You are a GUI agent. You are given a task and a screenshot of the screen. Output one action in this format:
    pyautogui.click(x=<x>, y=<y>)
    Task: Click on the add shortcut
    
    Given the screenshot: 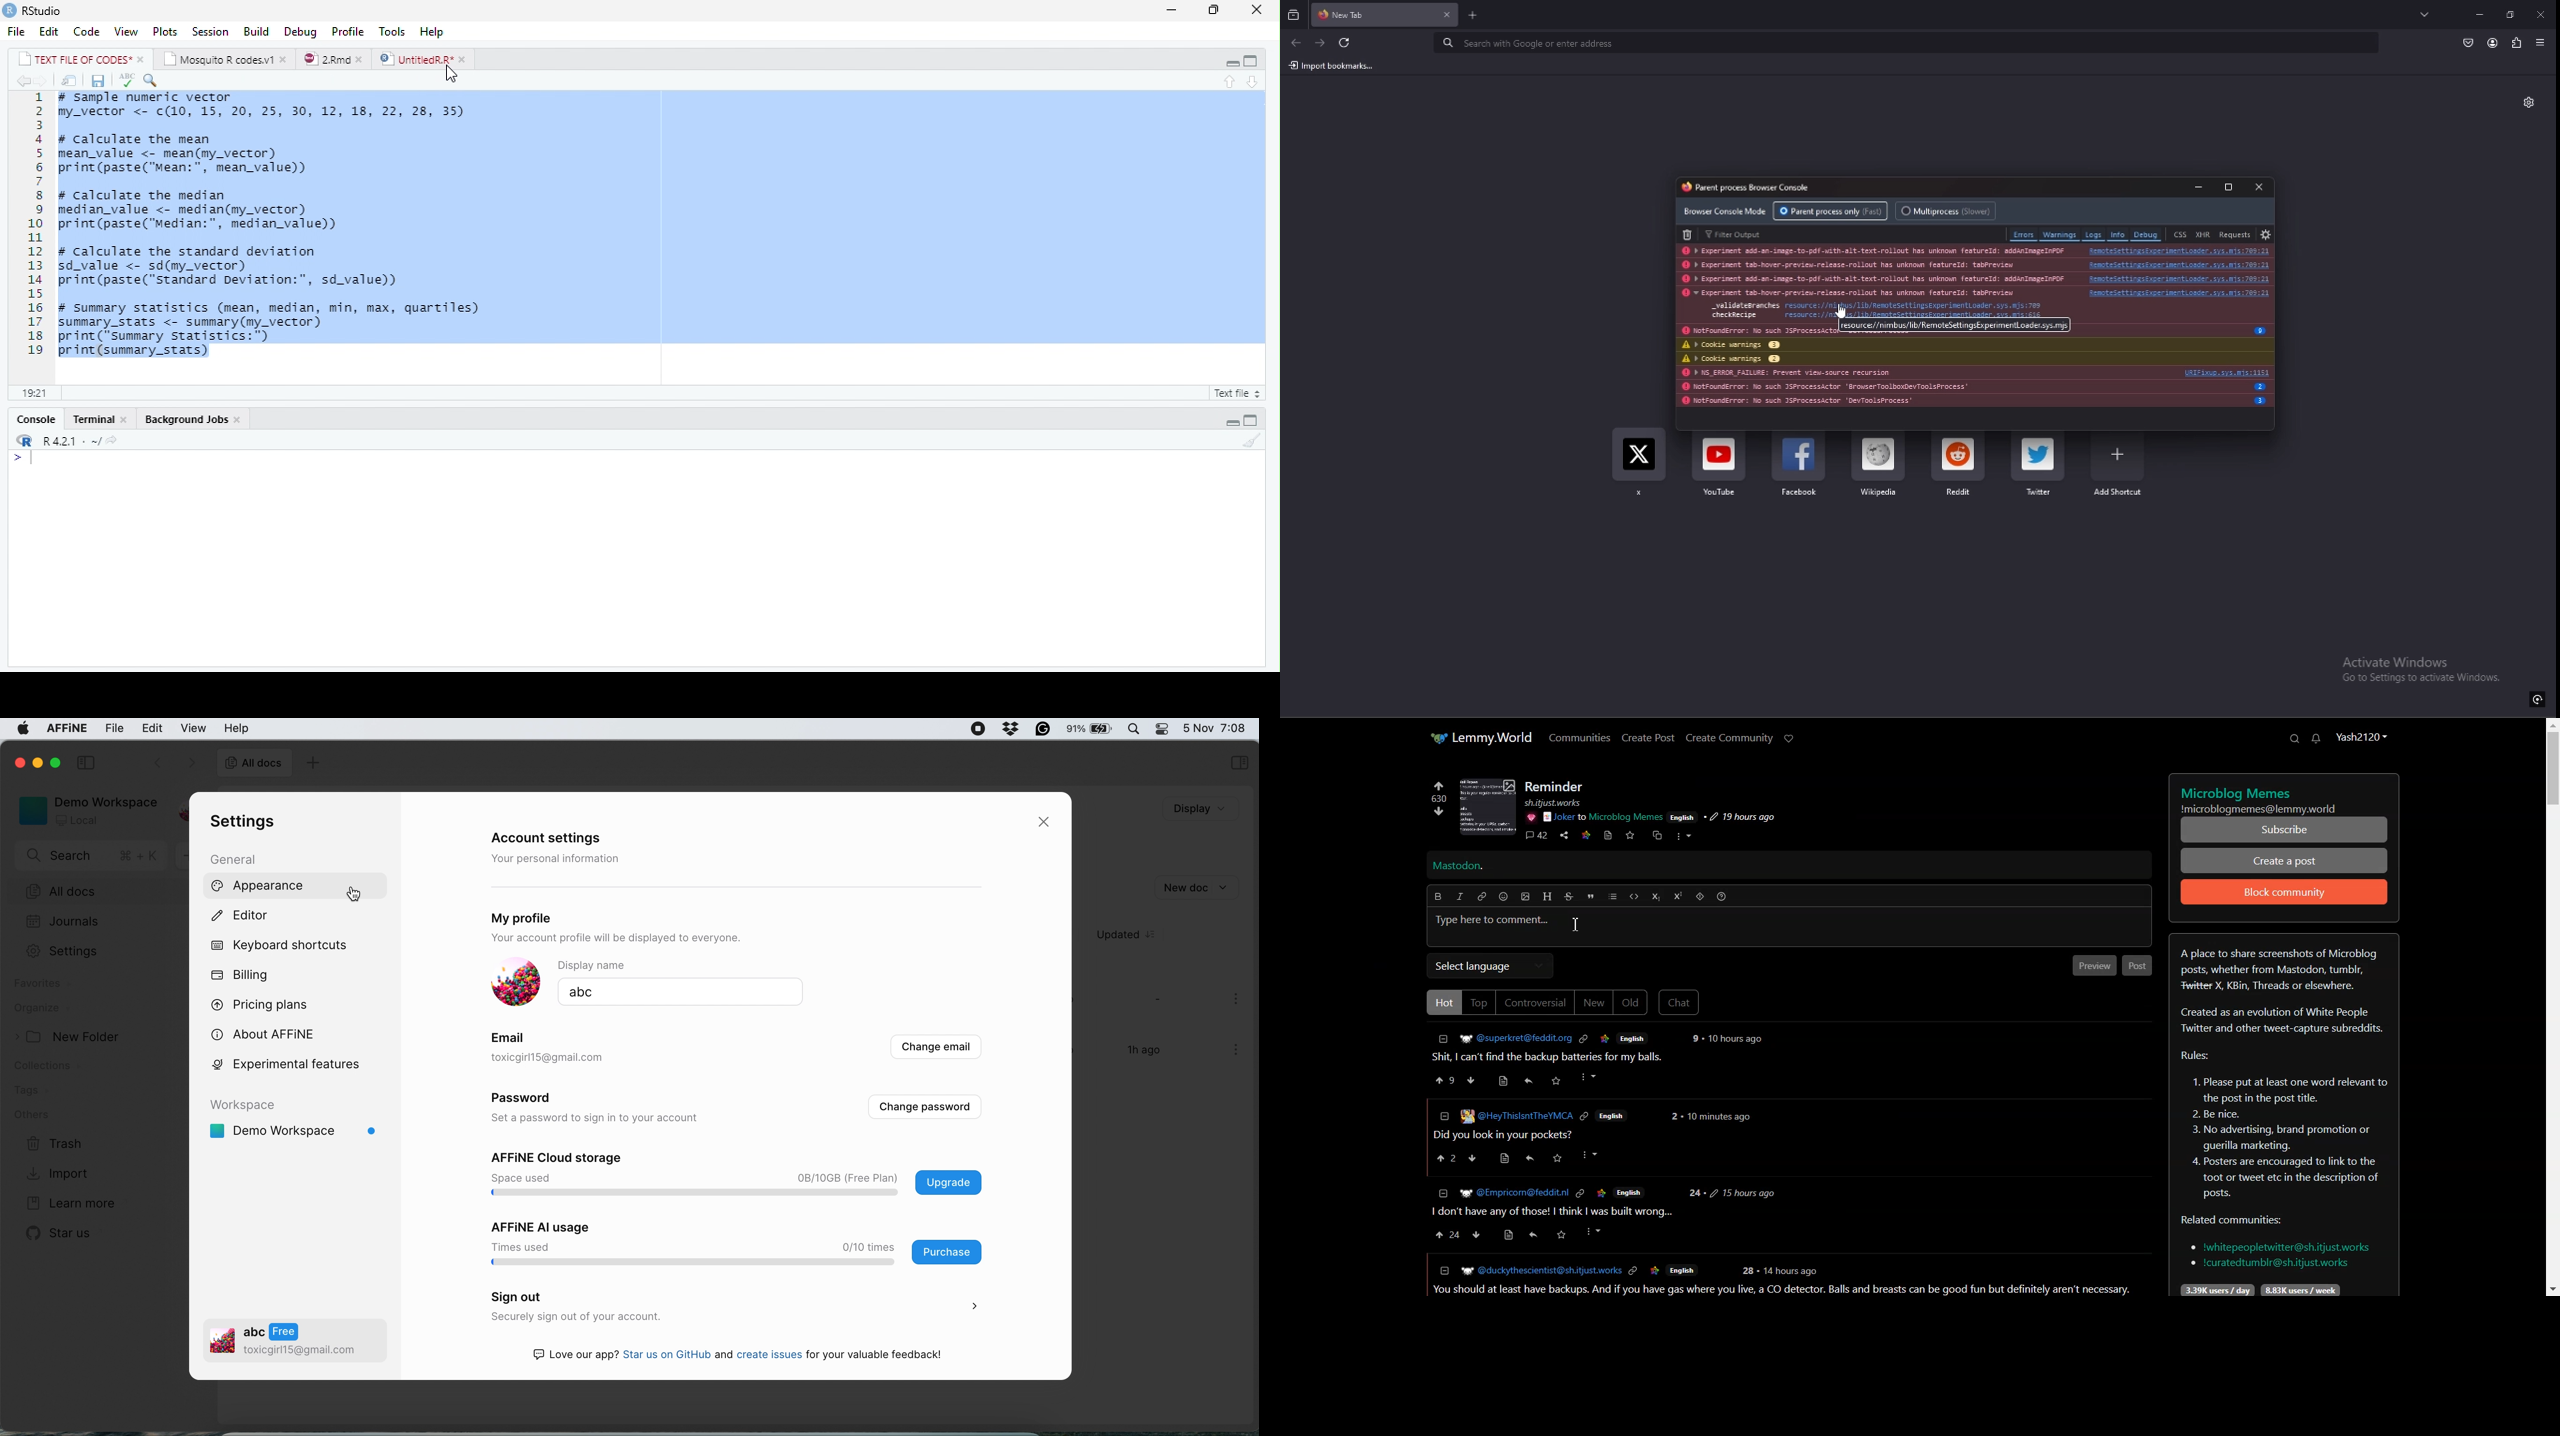 What is the action you would take?
    pyautogui.click(x=2120, y=465)
    